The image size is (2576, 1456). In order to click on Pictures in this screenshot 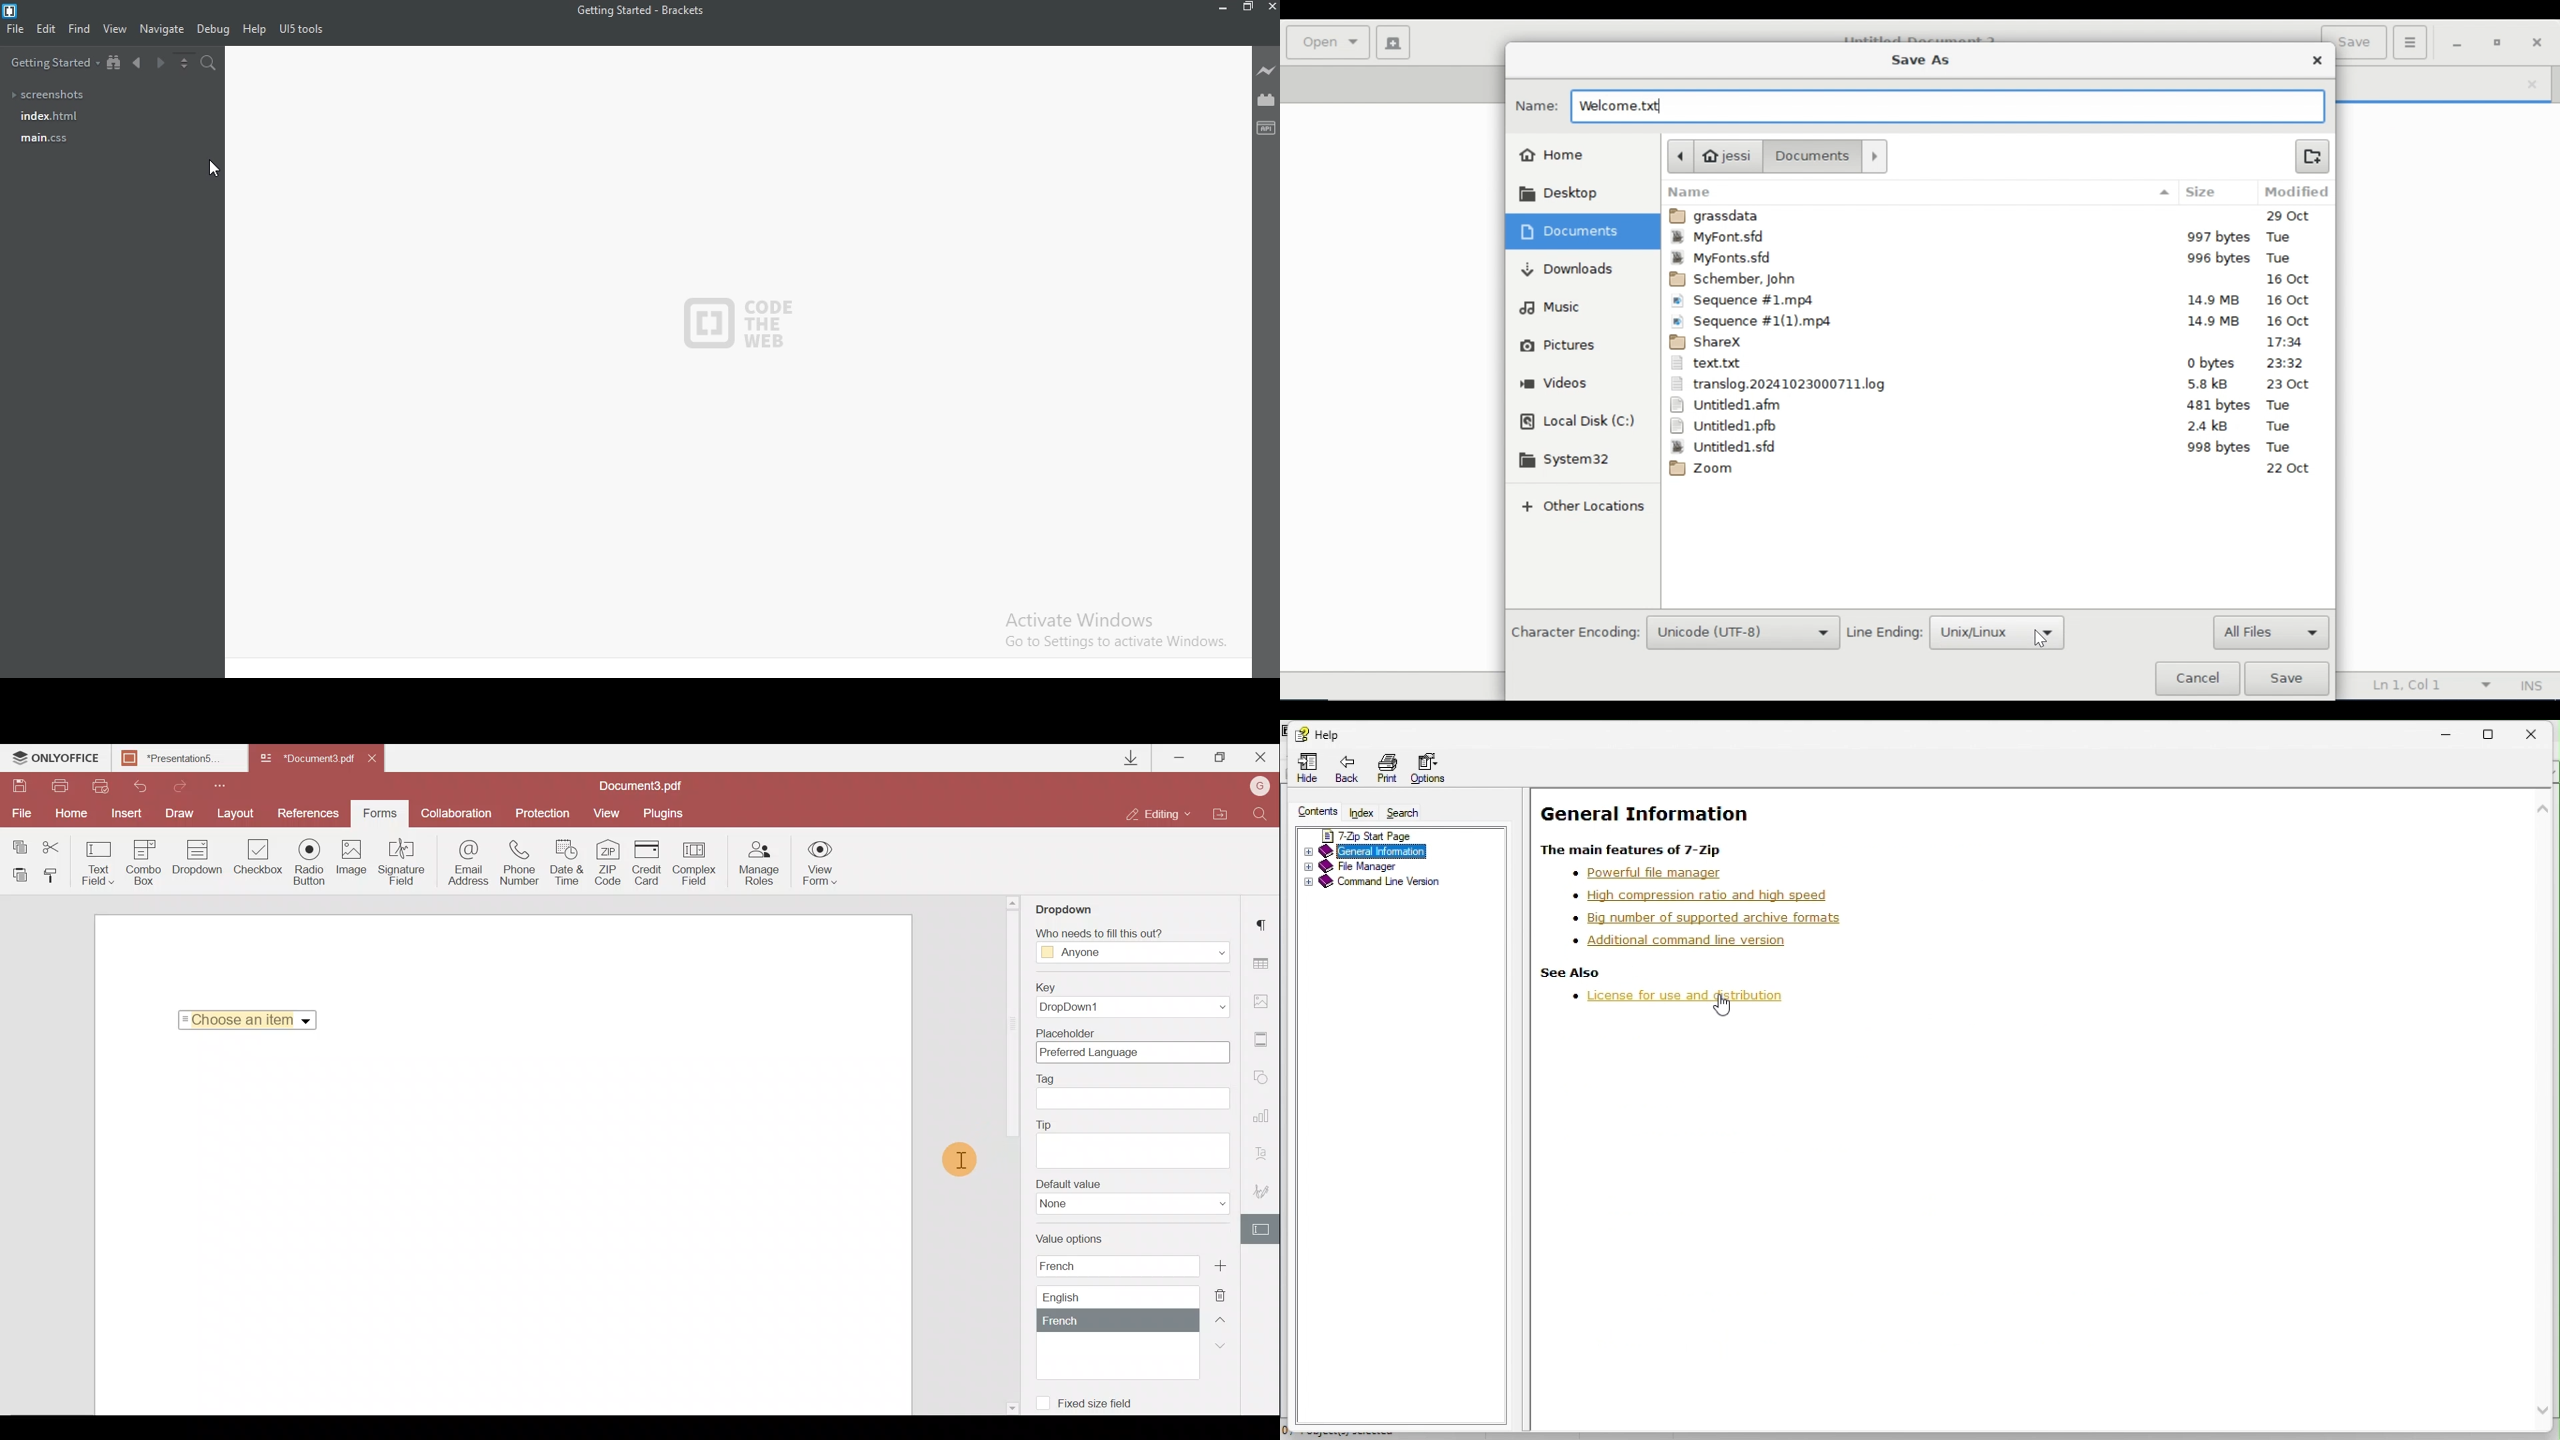, I will do `click(1555, 345)`.